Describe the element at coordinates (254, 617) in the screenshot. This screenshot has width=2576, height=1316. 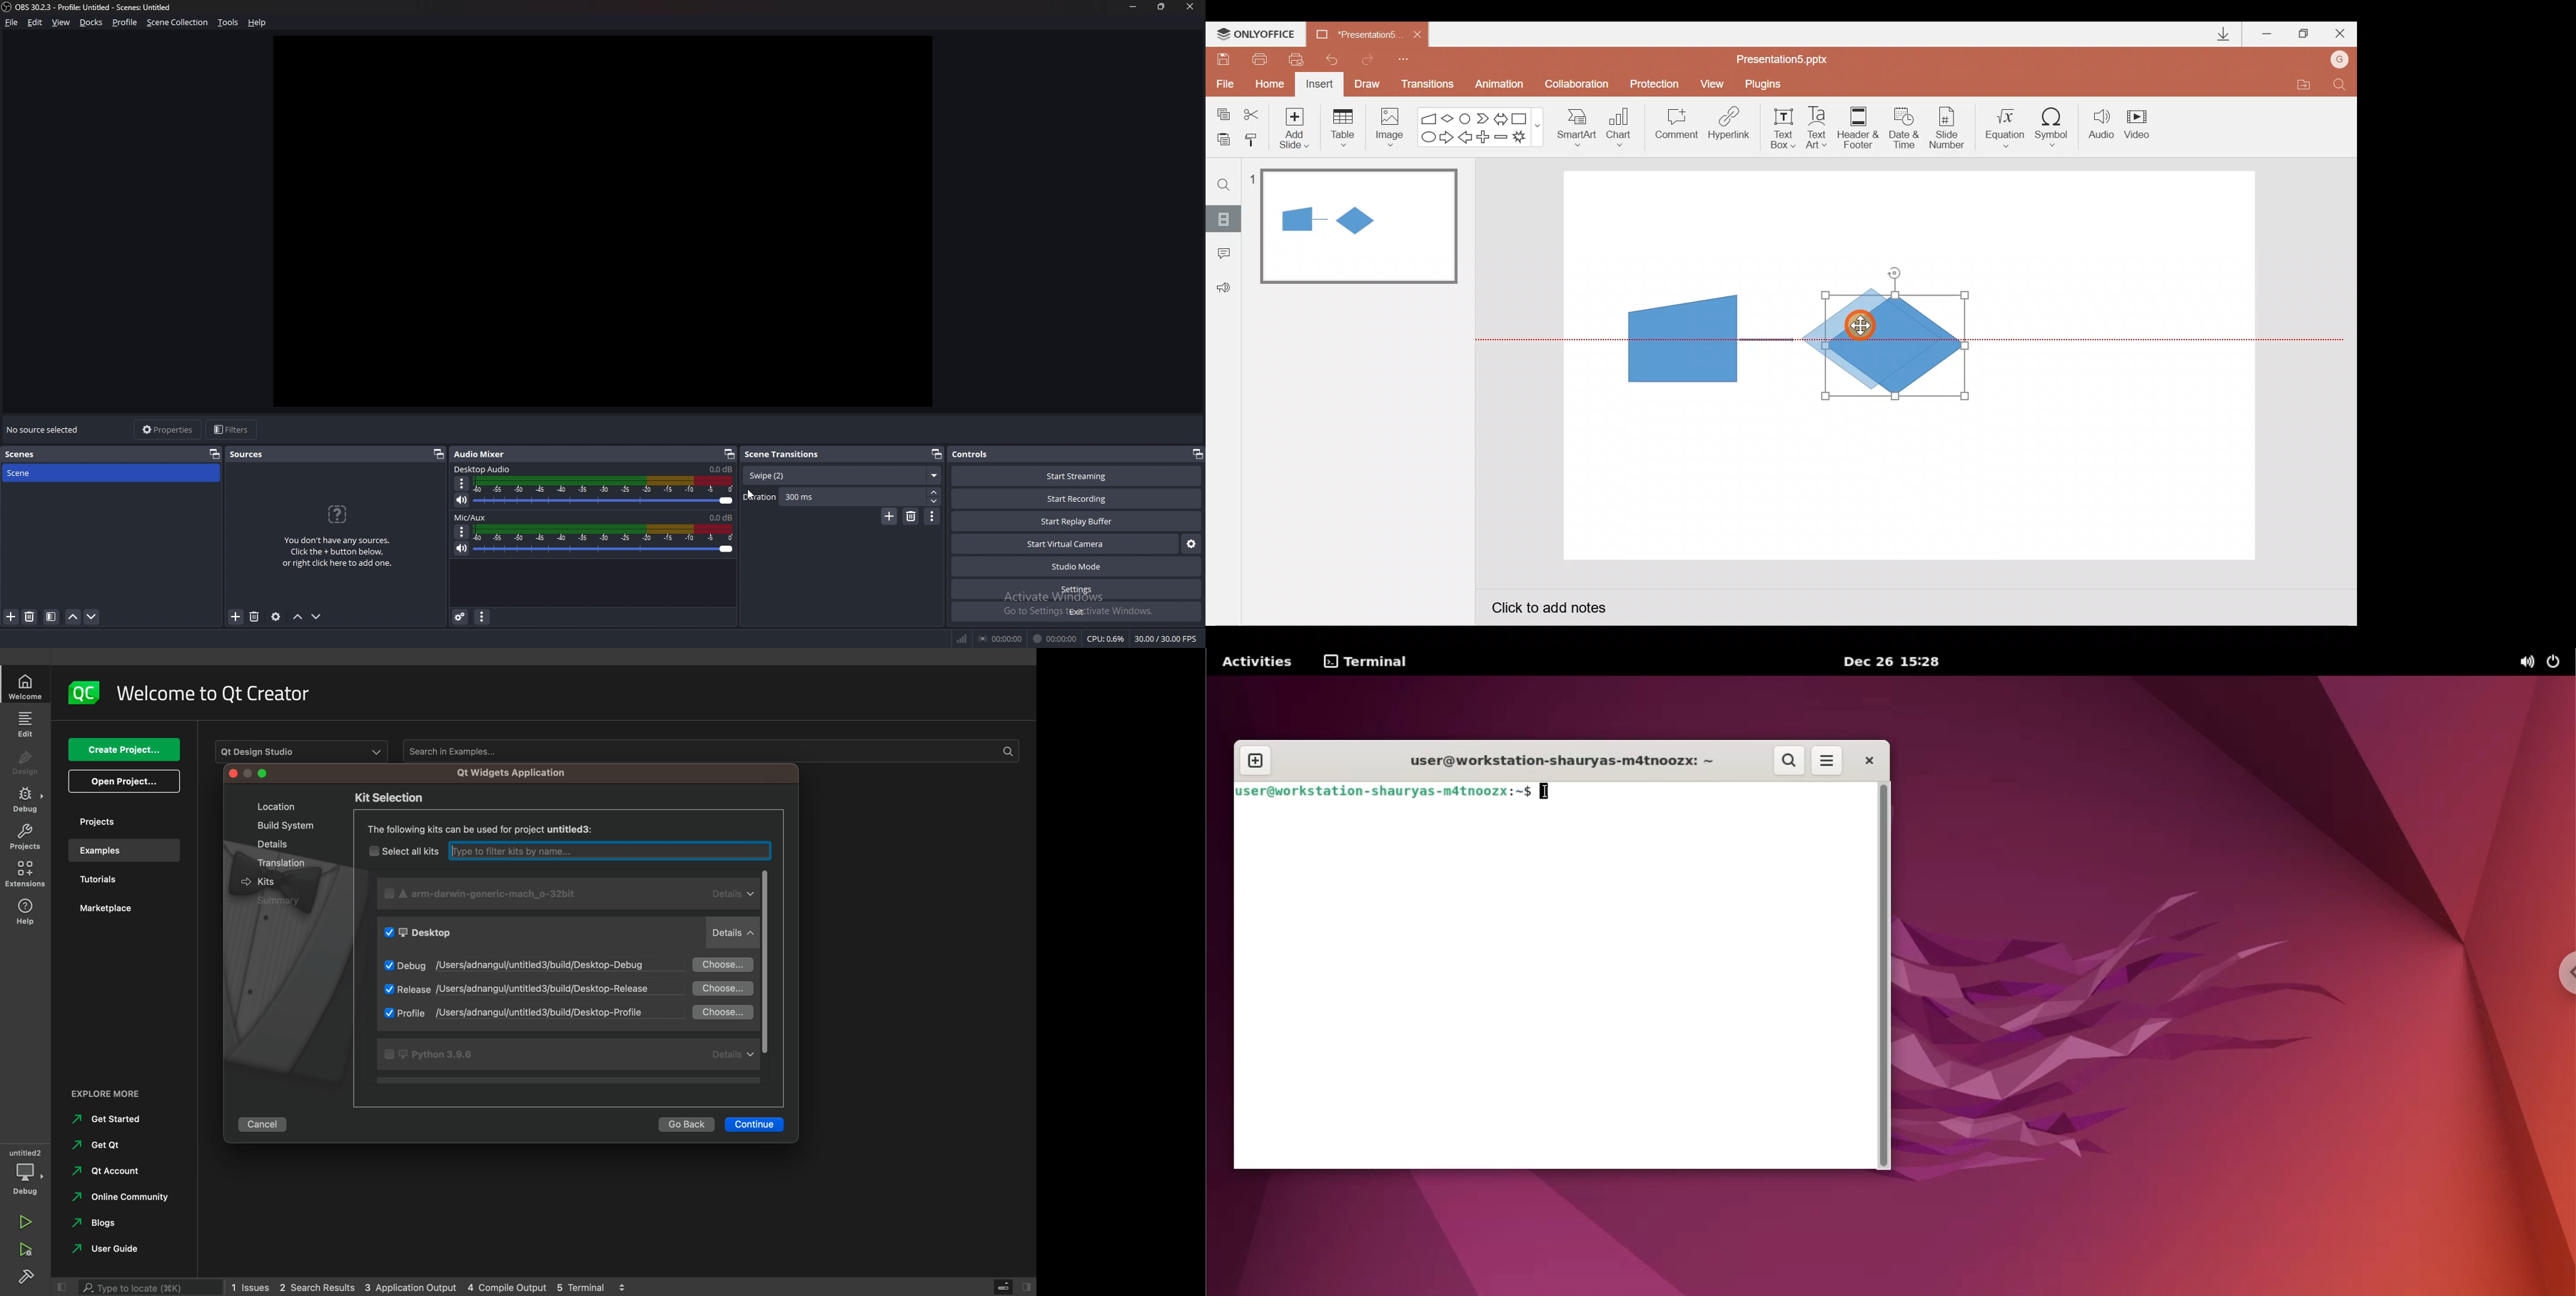
I see `remove source` at that location.